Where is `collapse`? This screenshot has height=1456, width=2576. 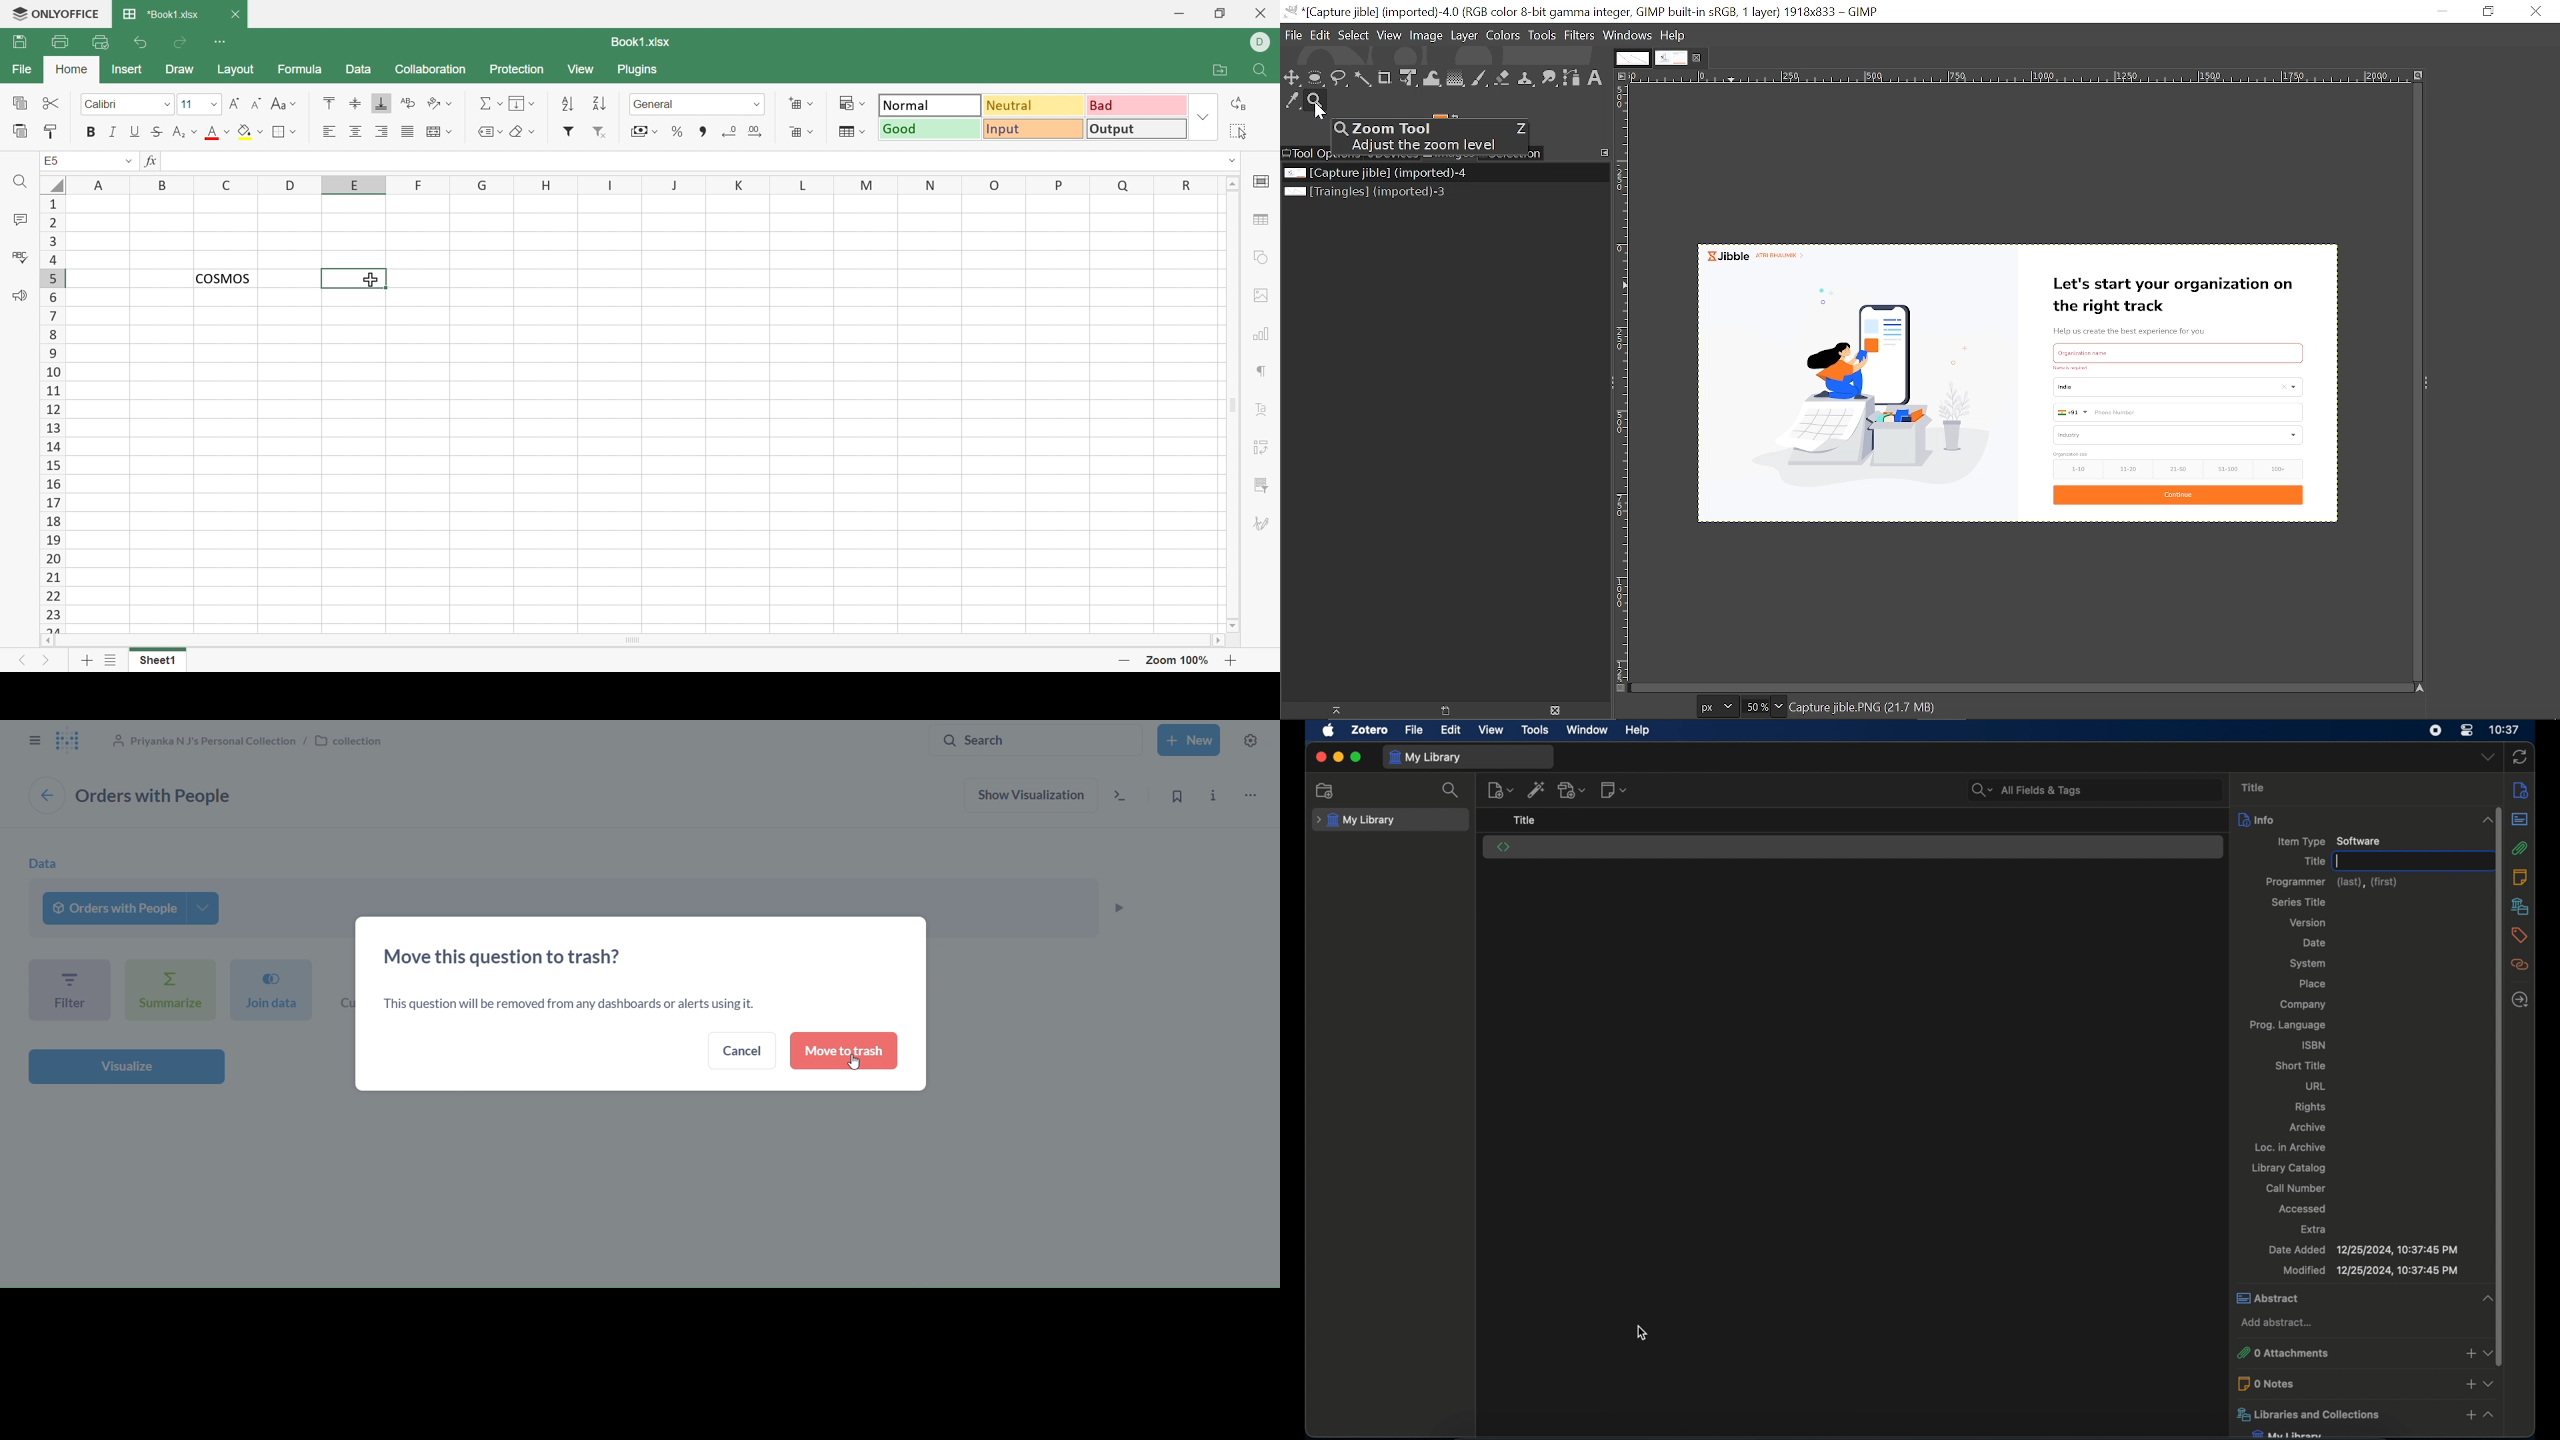 collapse is located at coordinates (2485, 1297).